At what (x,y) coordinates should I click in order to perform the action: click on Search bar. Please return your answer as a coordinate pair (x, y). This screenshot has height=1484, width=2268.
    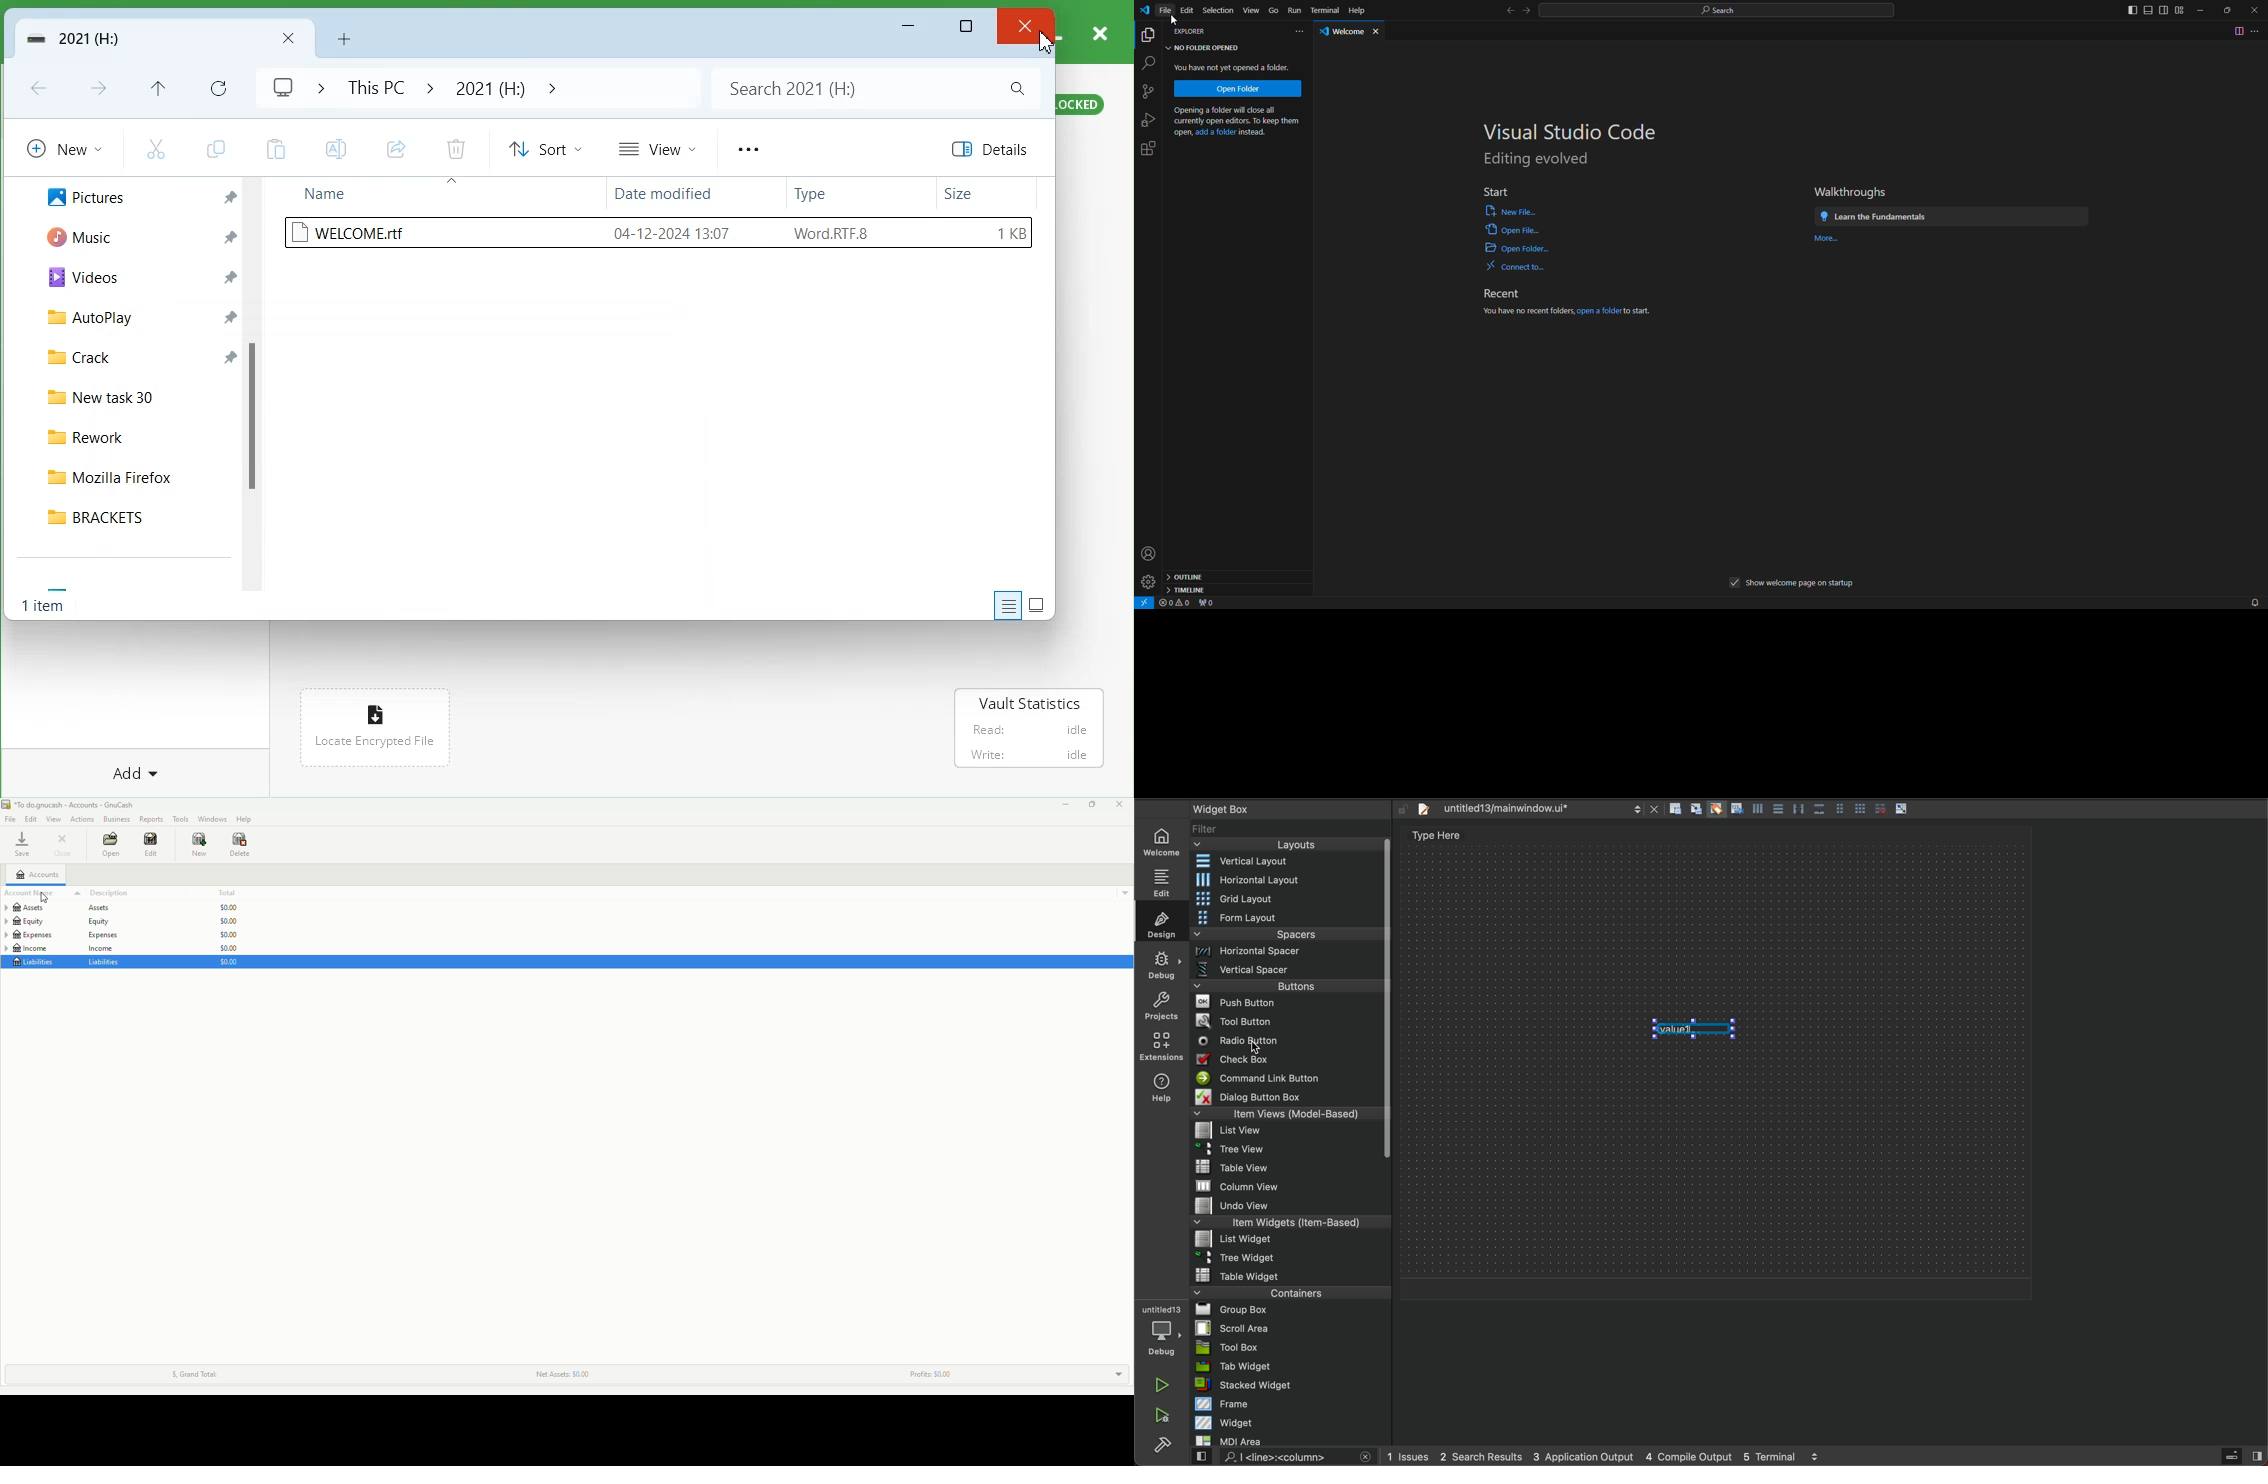
    Looking at the image, I should click on (873, 88).